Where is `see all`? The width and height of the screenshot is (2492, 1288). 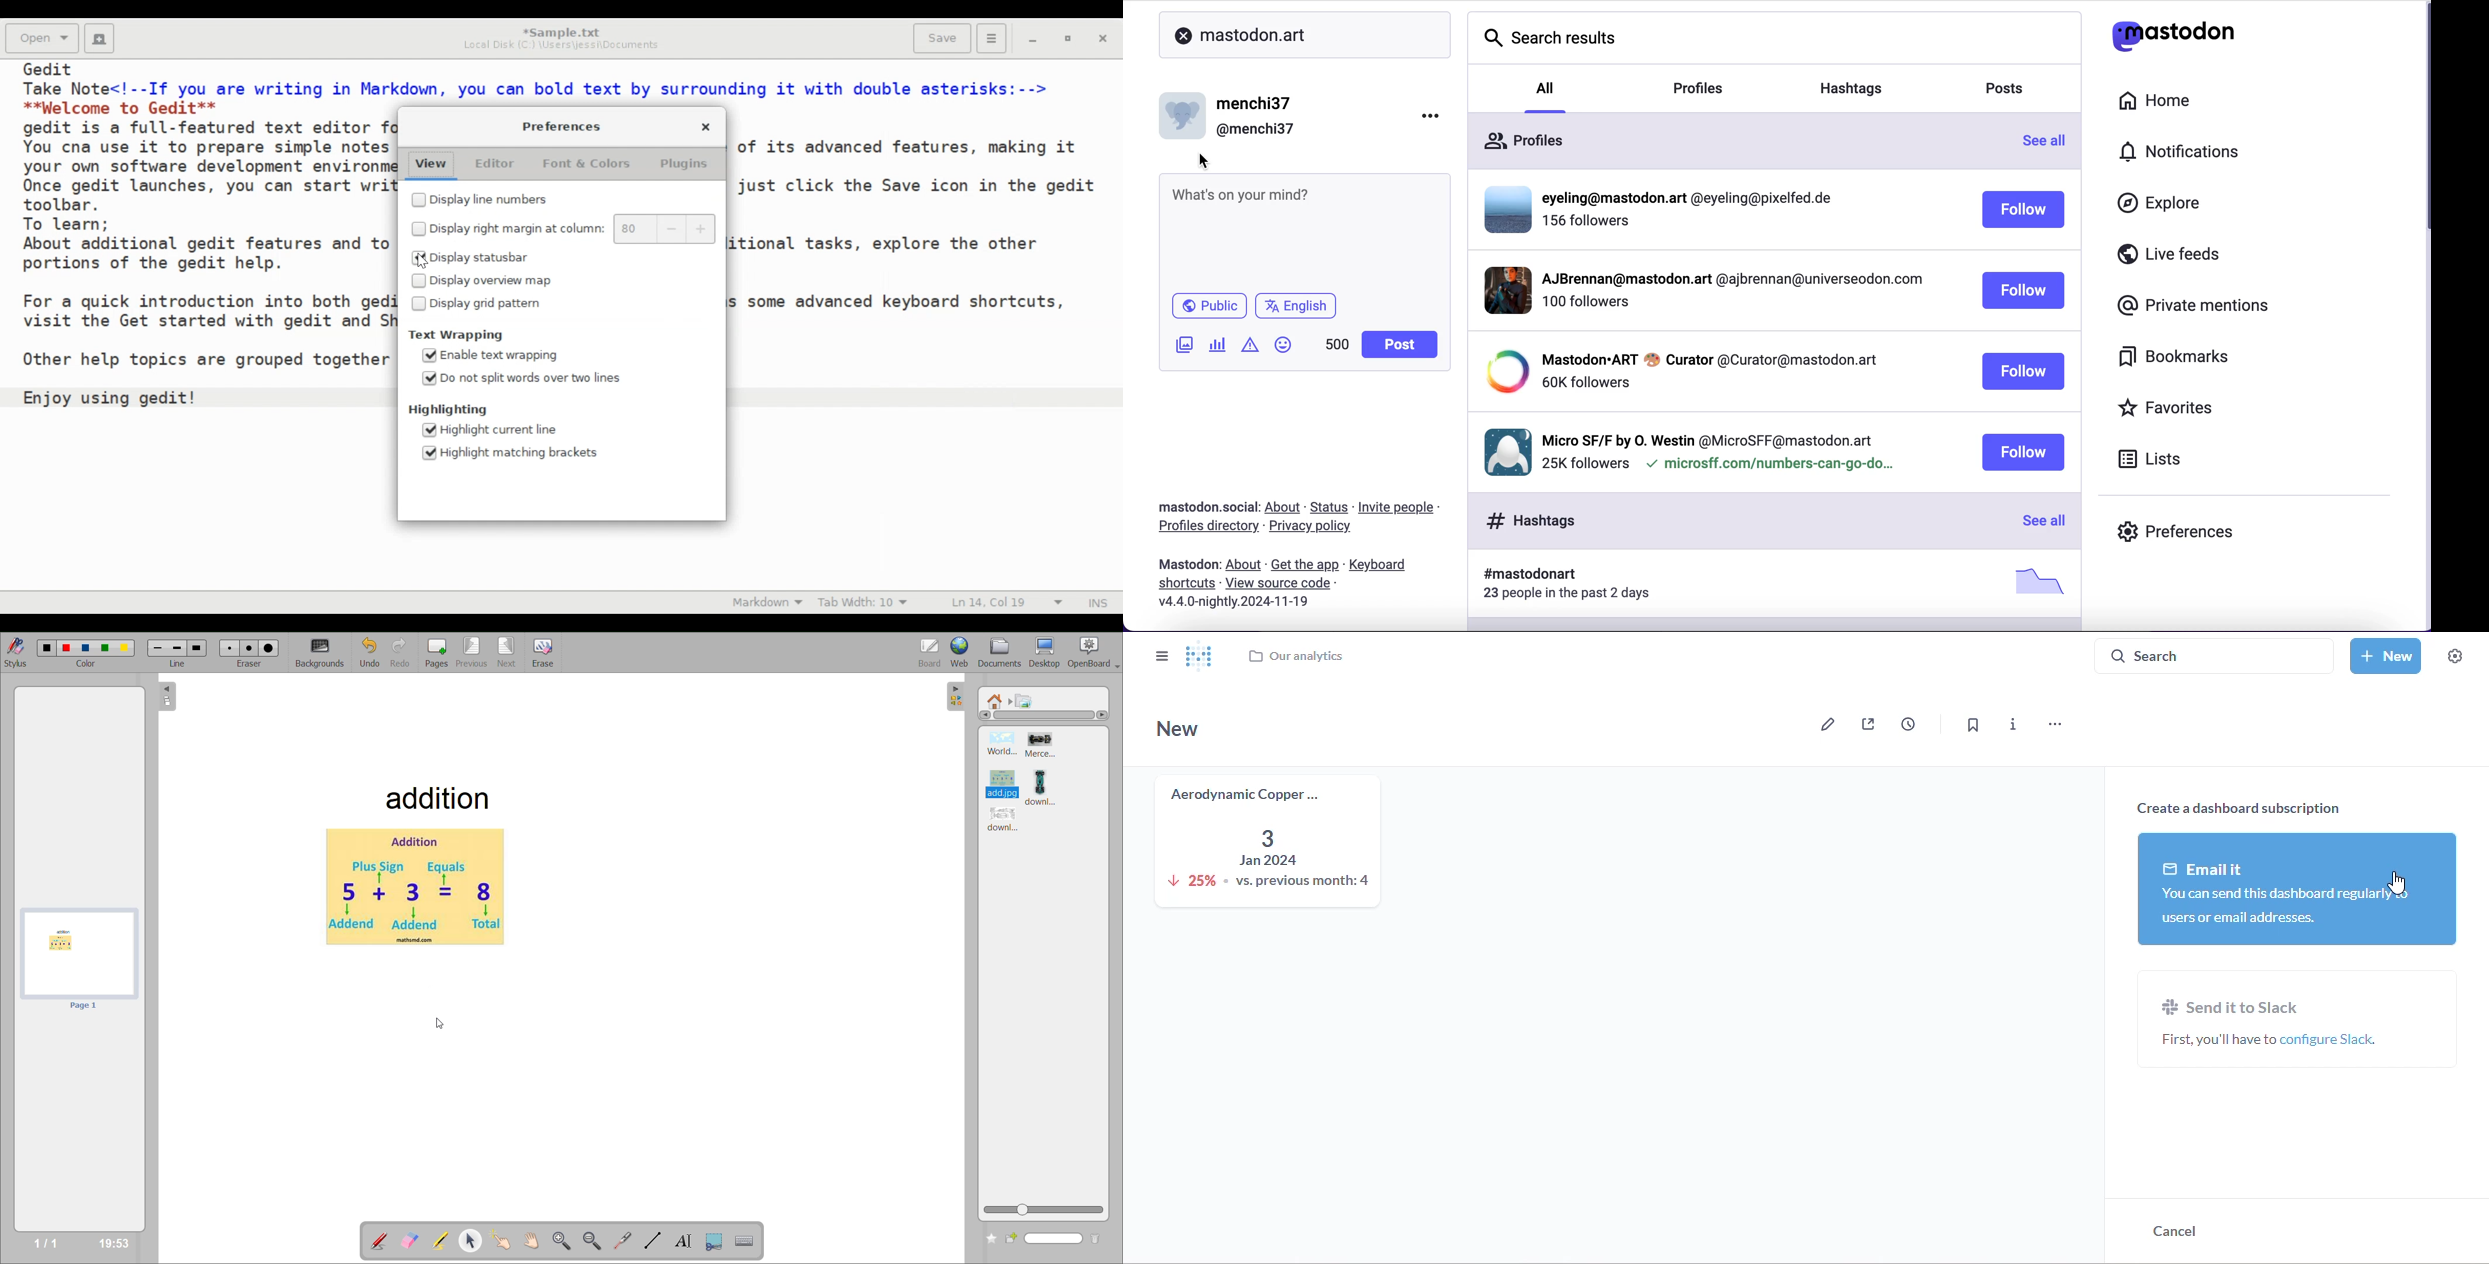
see all is located at coordinates (2043, 521).